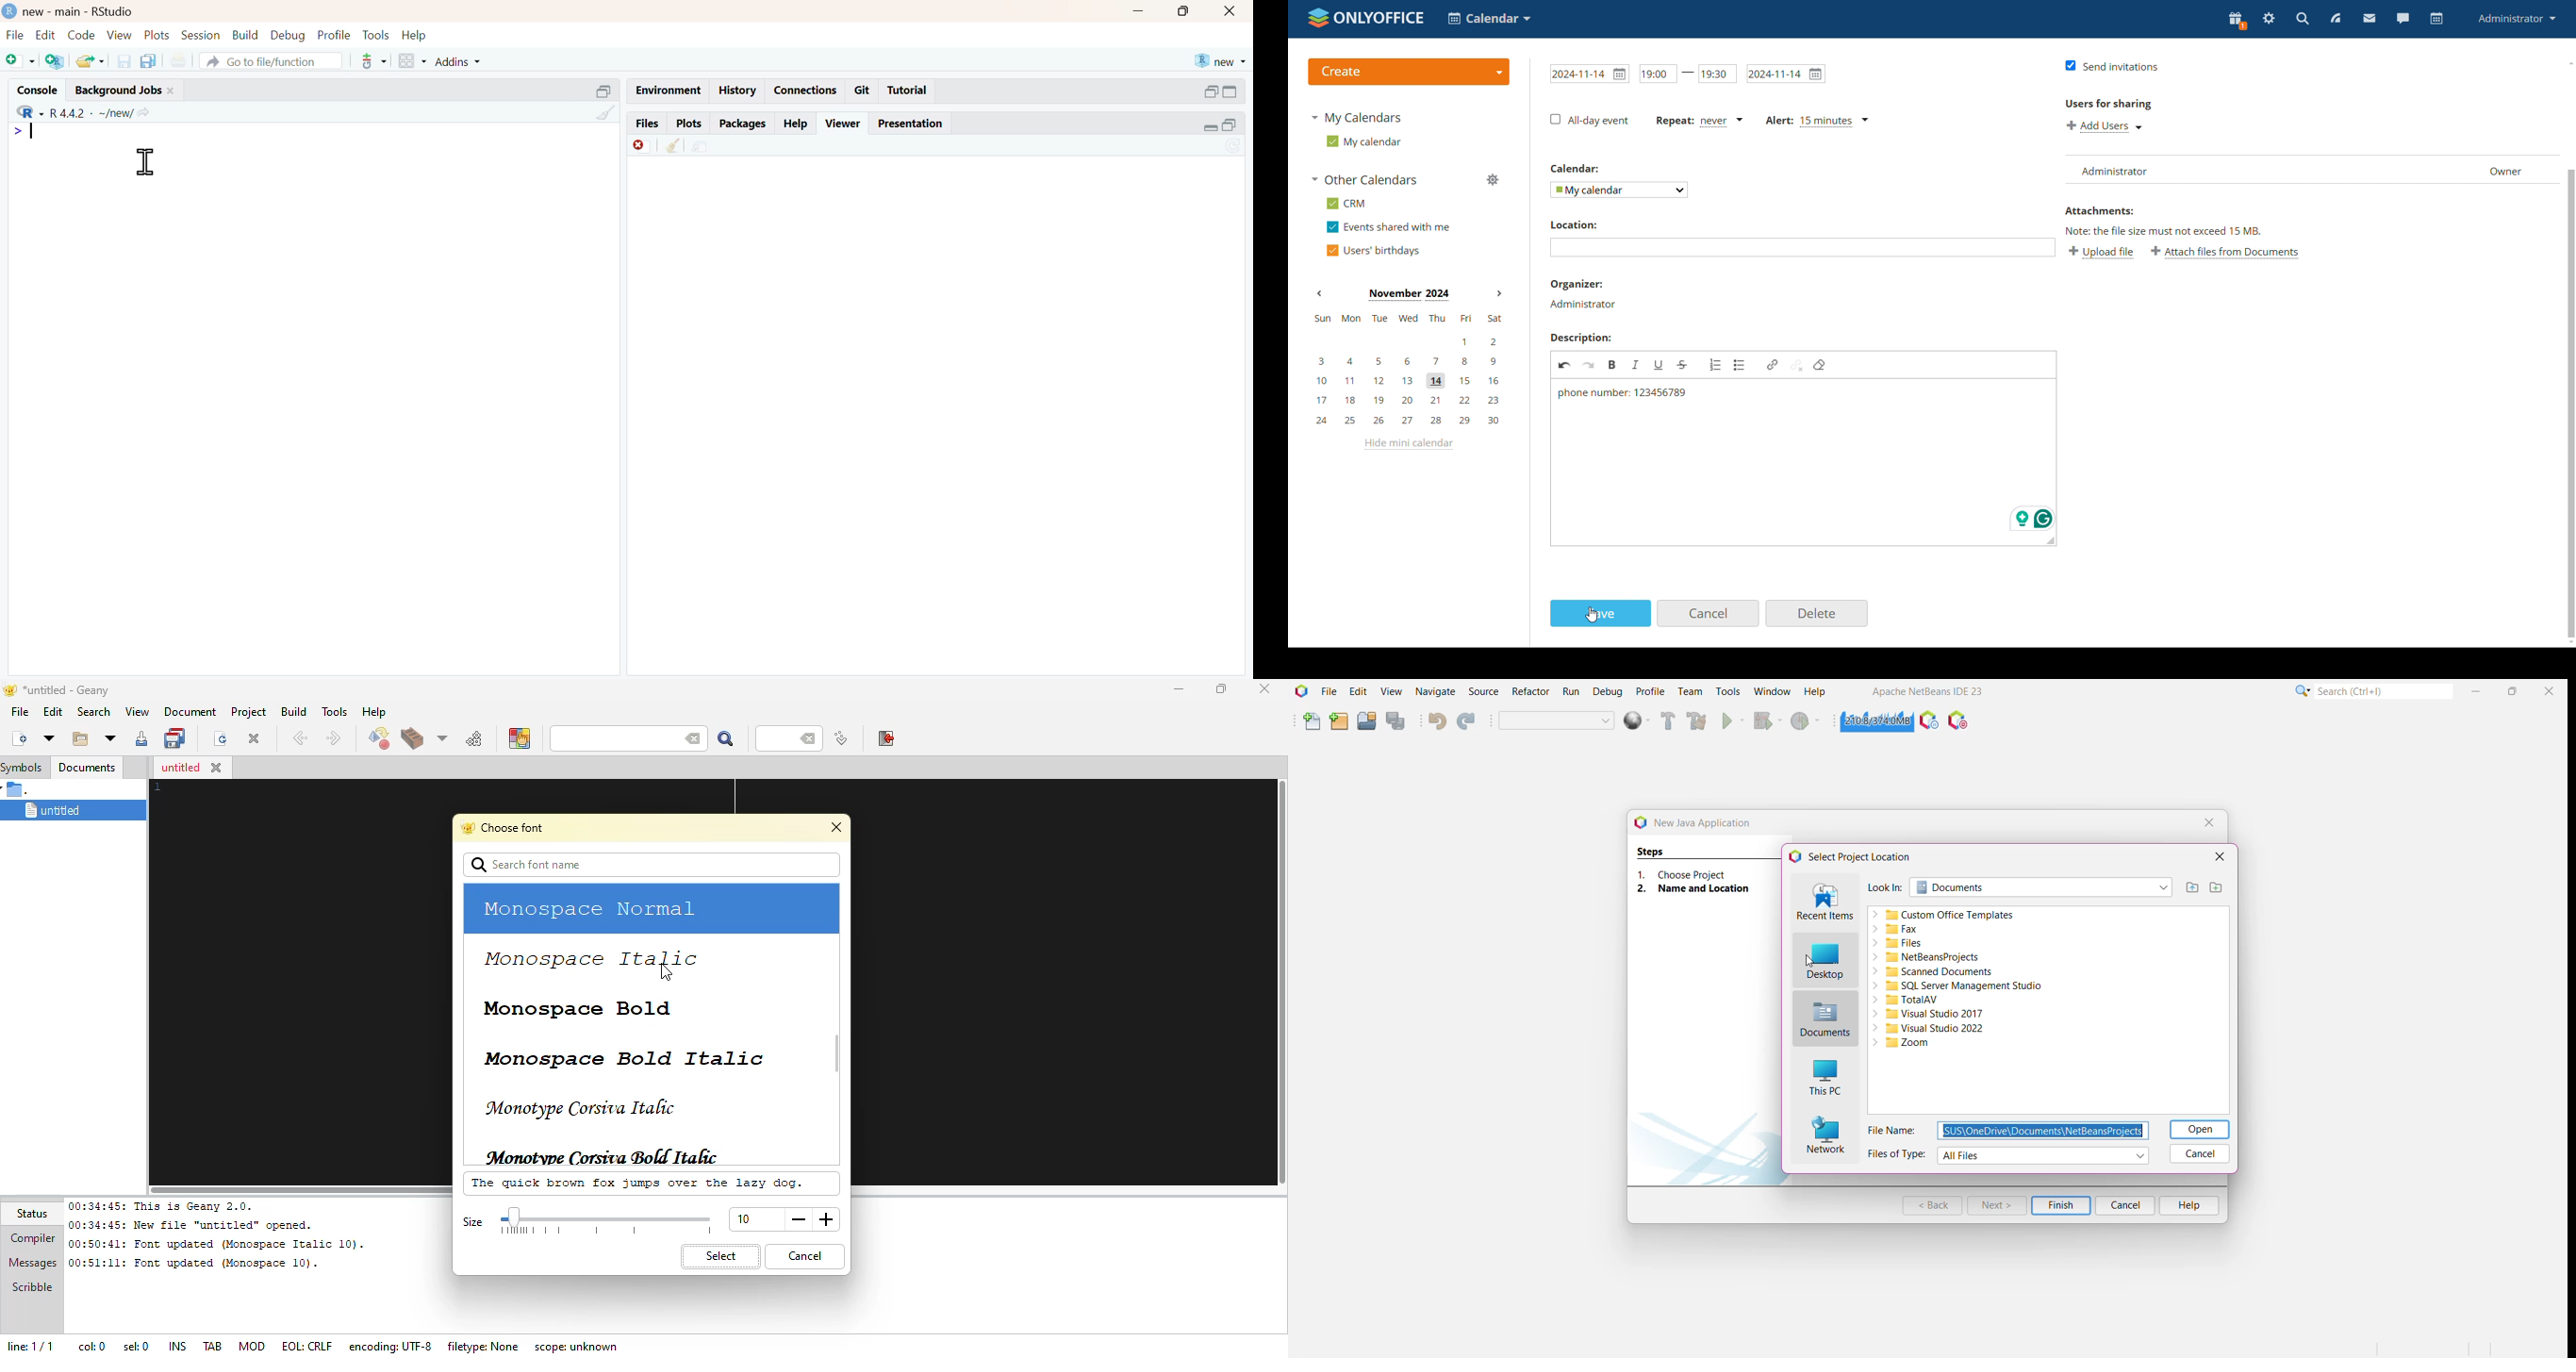 The image size is (2576, 1372). What do you see at coordinates (1610, 364) in the screenshot?
I see `Bold` at bounding box center [1610, 364].